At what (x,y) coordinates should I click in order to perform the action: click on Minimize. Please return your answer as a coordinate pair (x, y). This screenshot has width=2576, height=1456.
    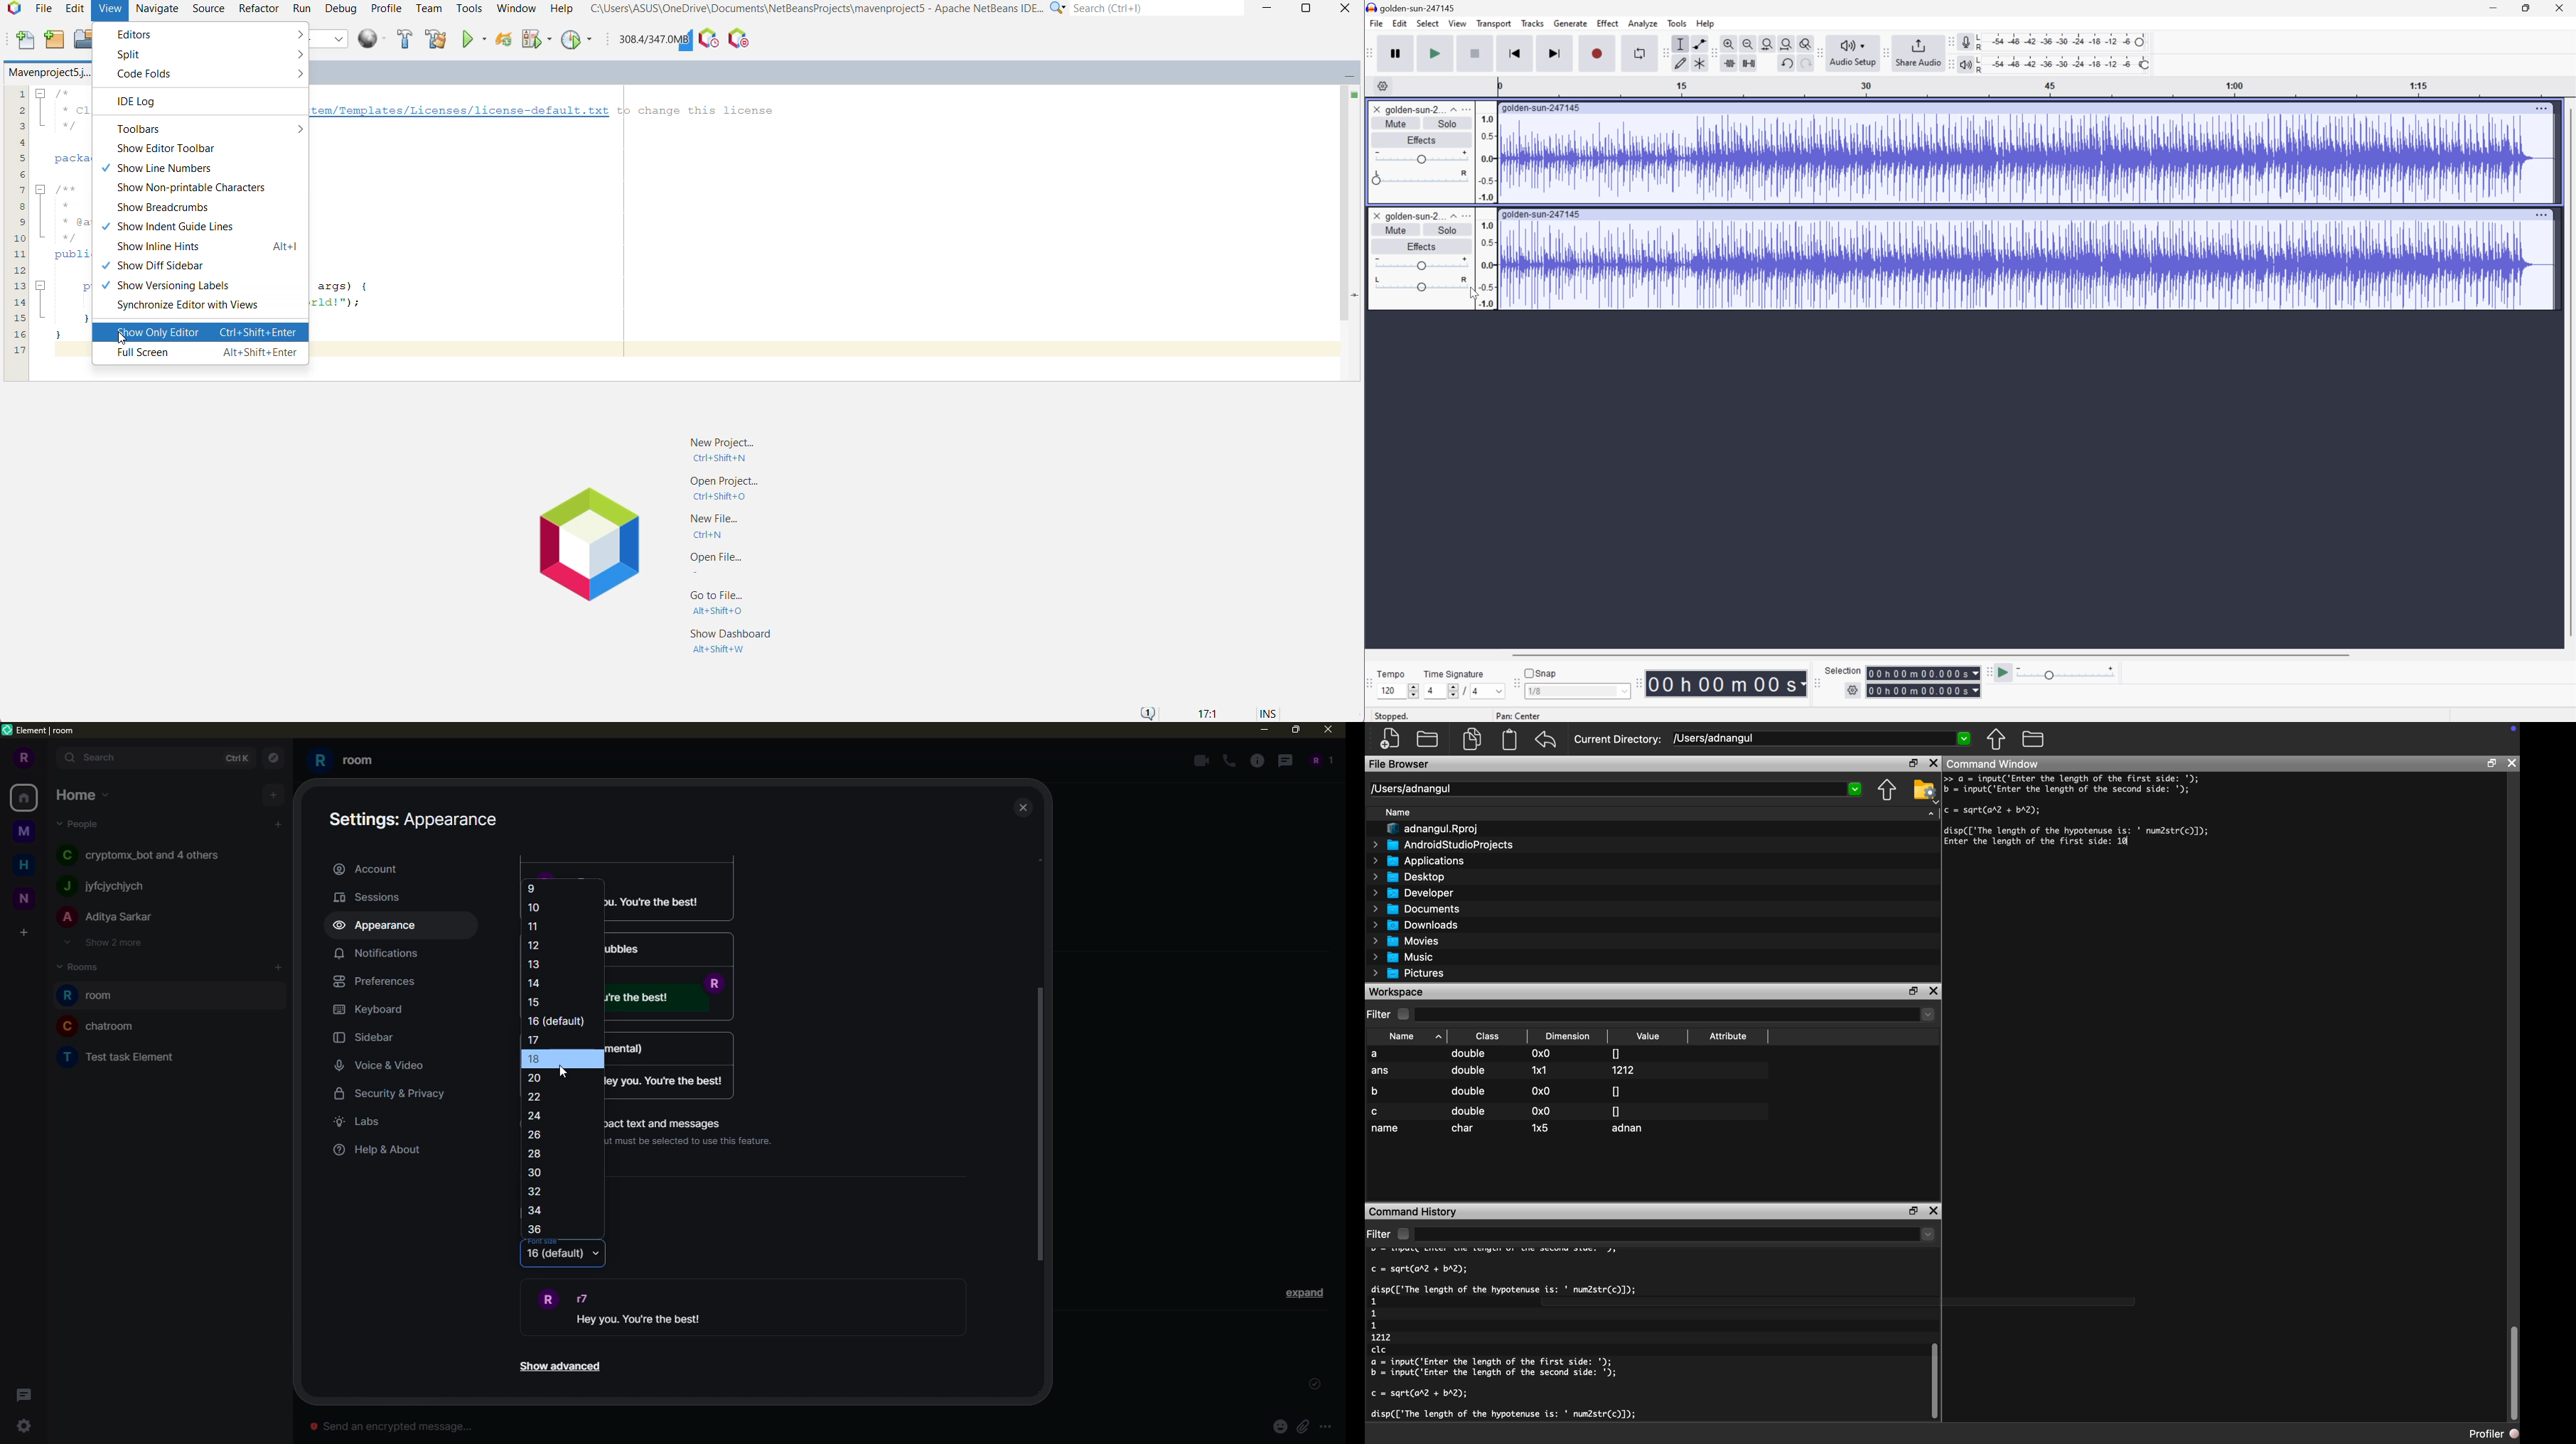
    Looking at the image, I should click on (2494, 8).